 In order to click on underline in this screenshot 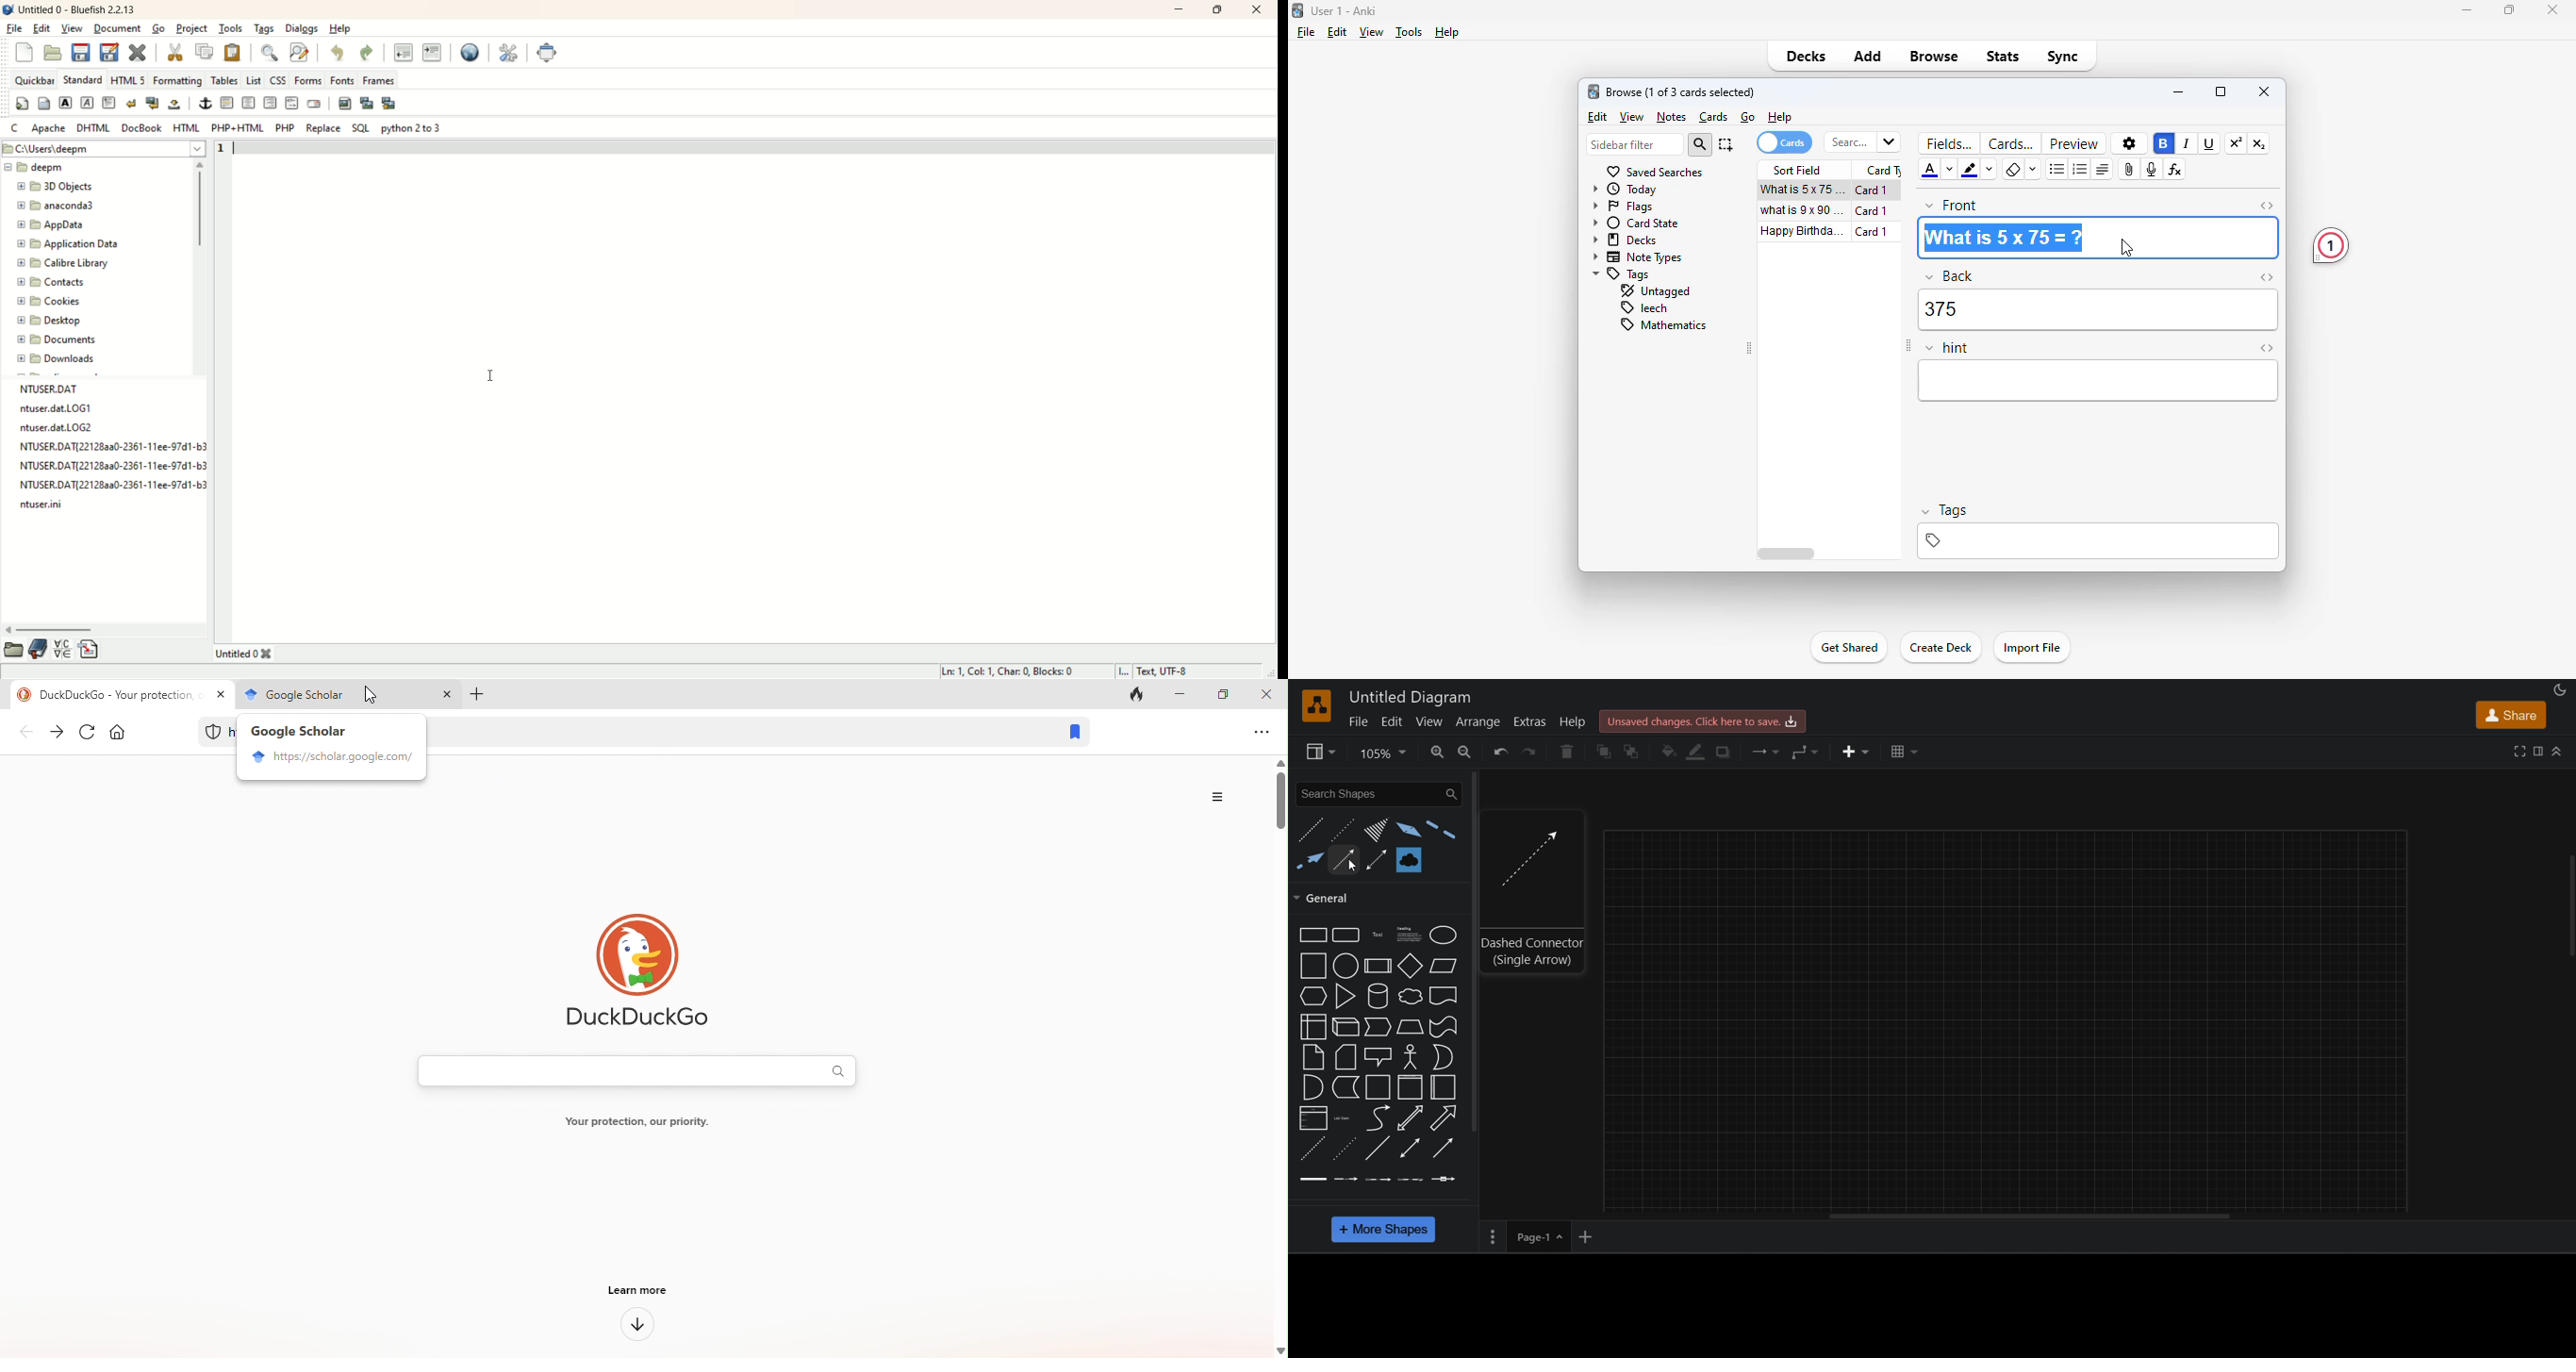, I will do `click(2209, 144)`.